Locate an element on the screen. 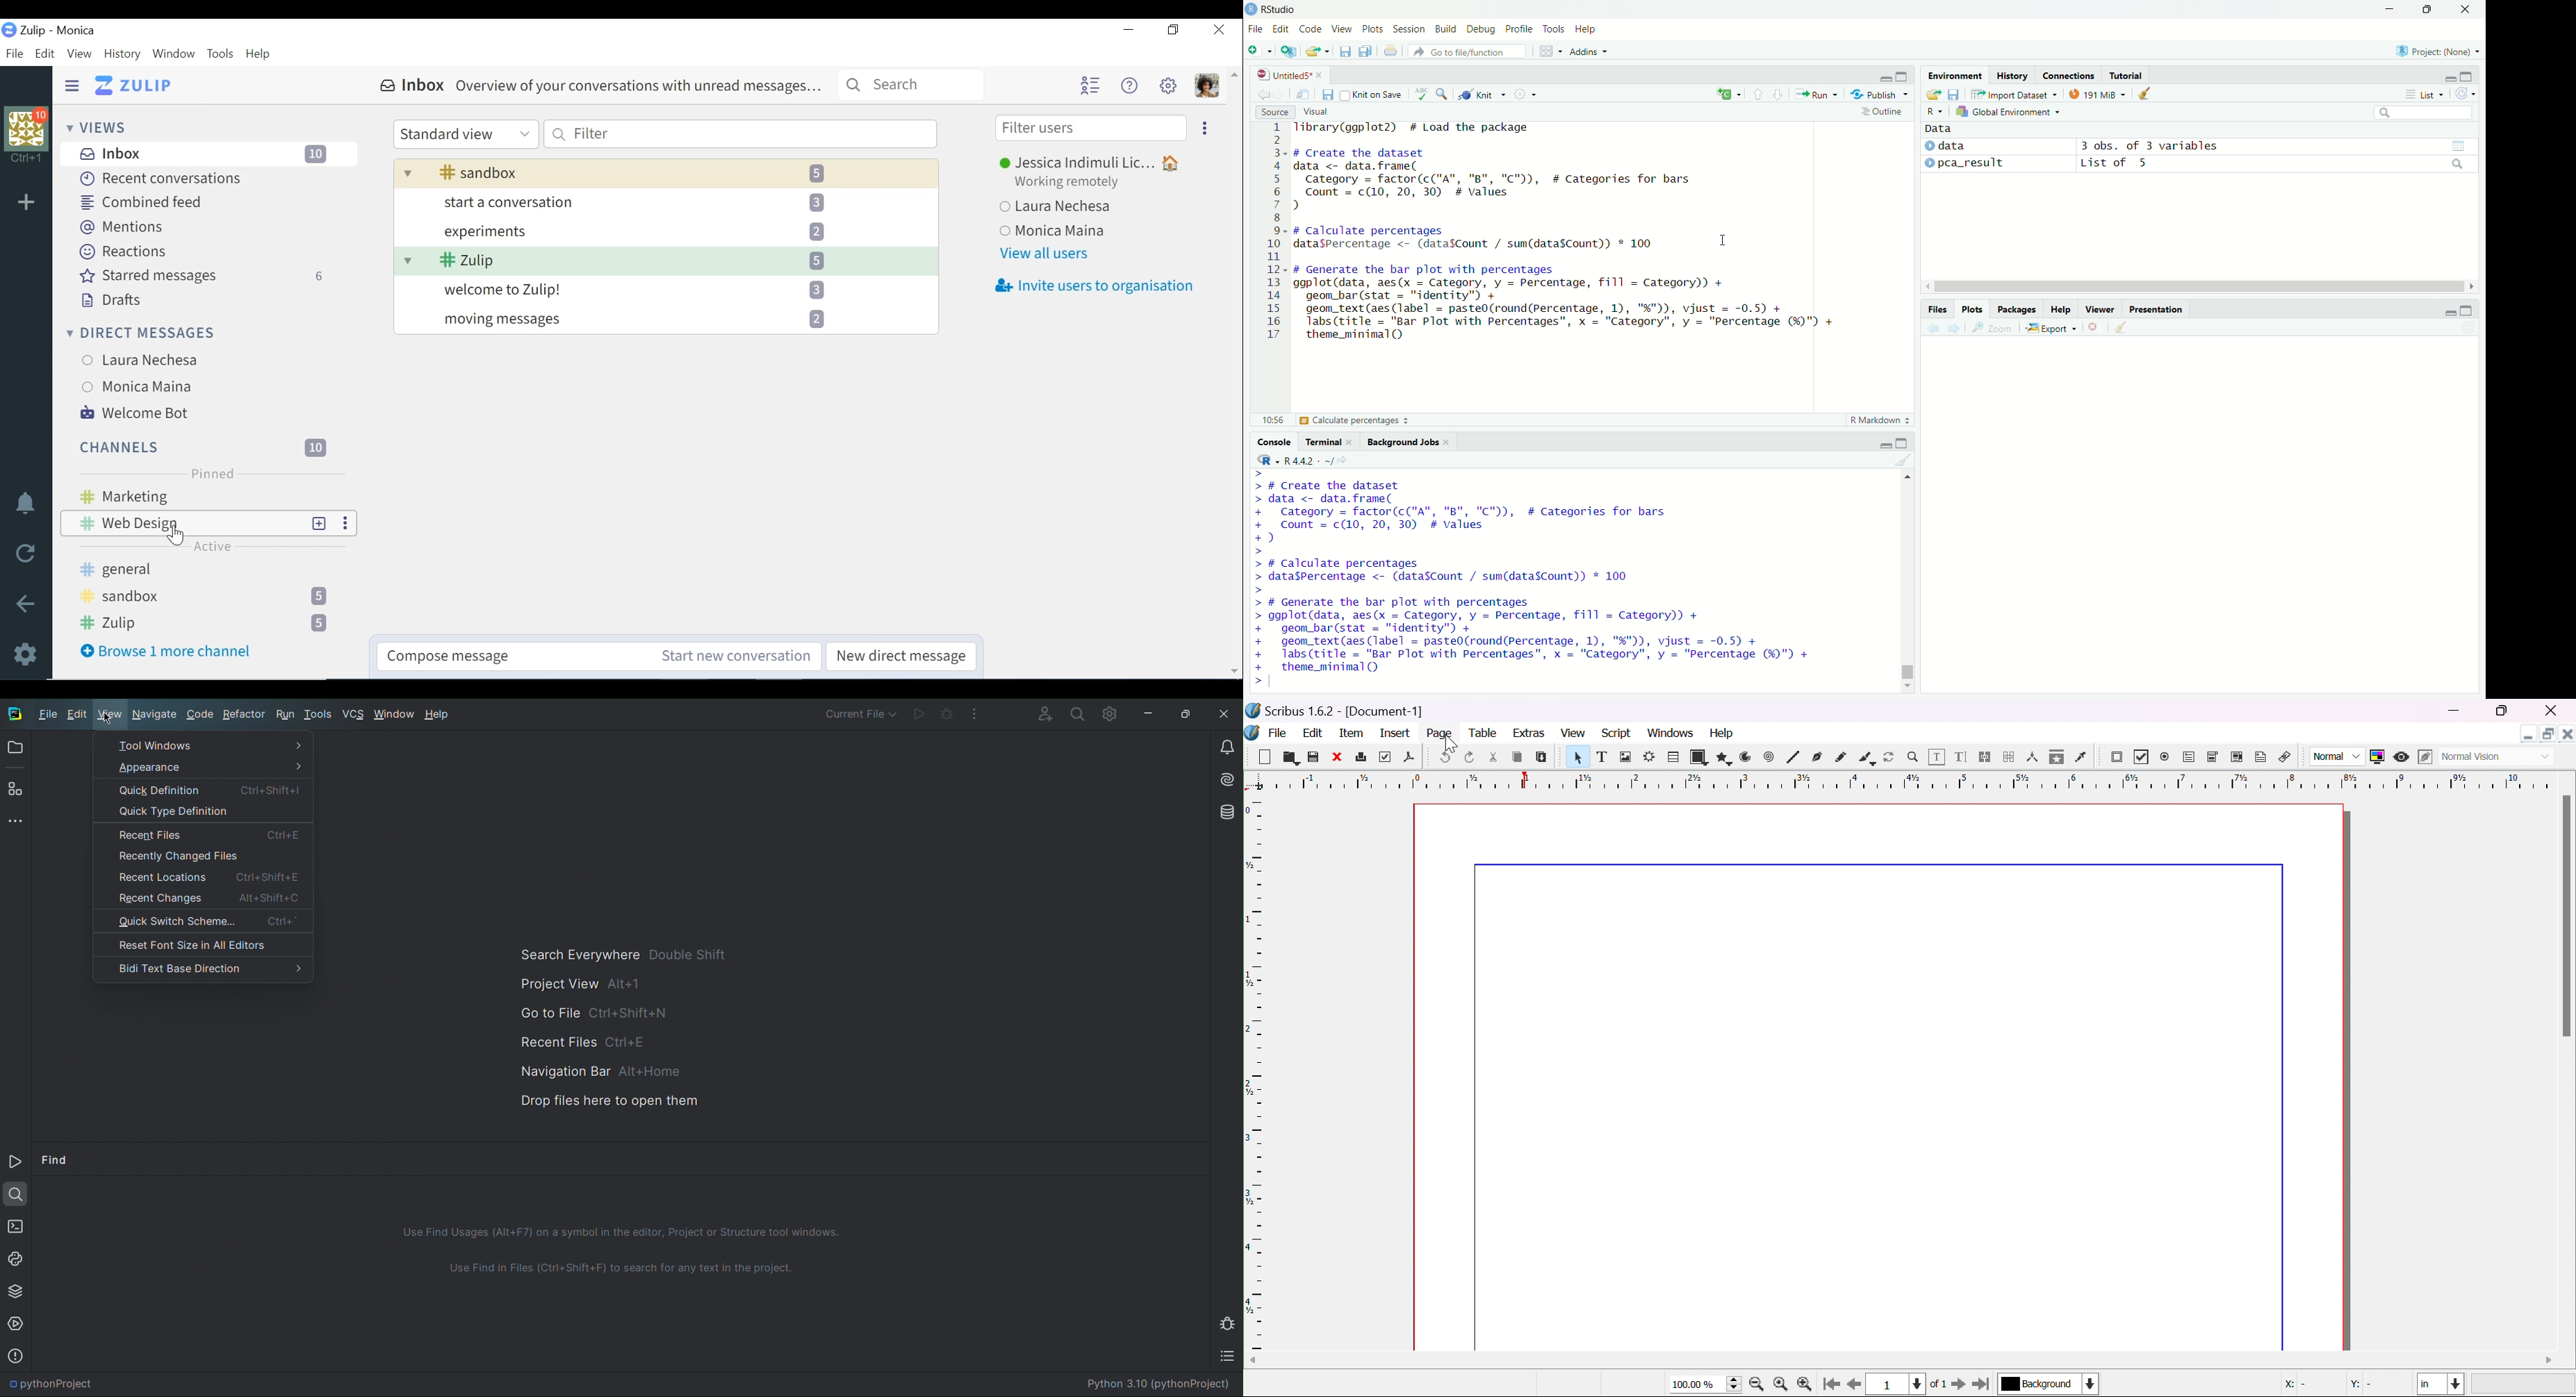 Image resolution: width=2576 pixels, height=1400 pixels. text frame is located at coordinates (1602, 758).